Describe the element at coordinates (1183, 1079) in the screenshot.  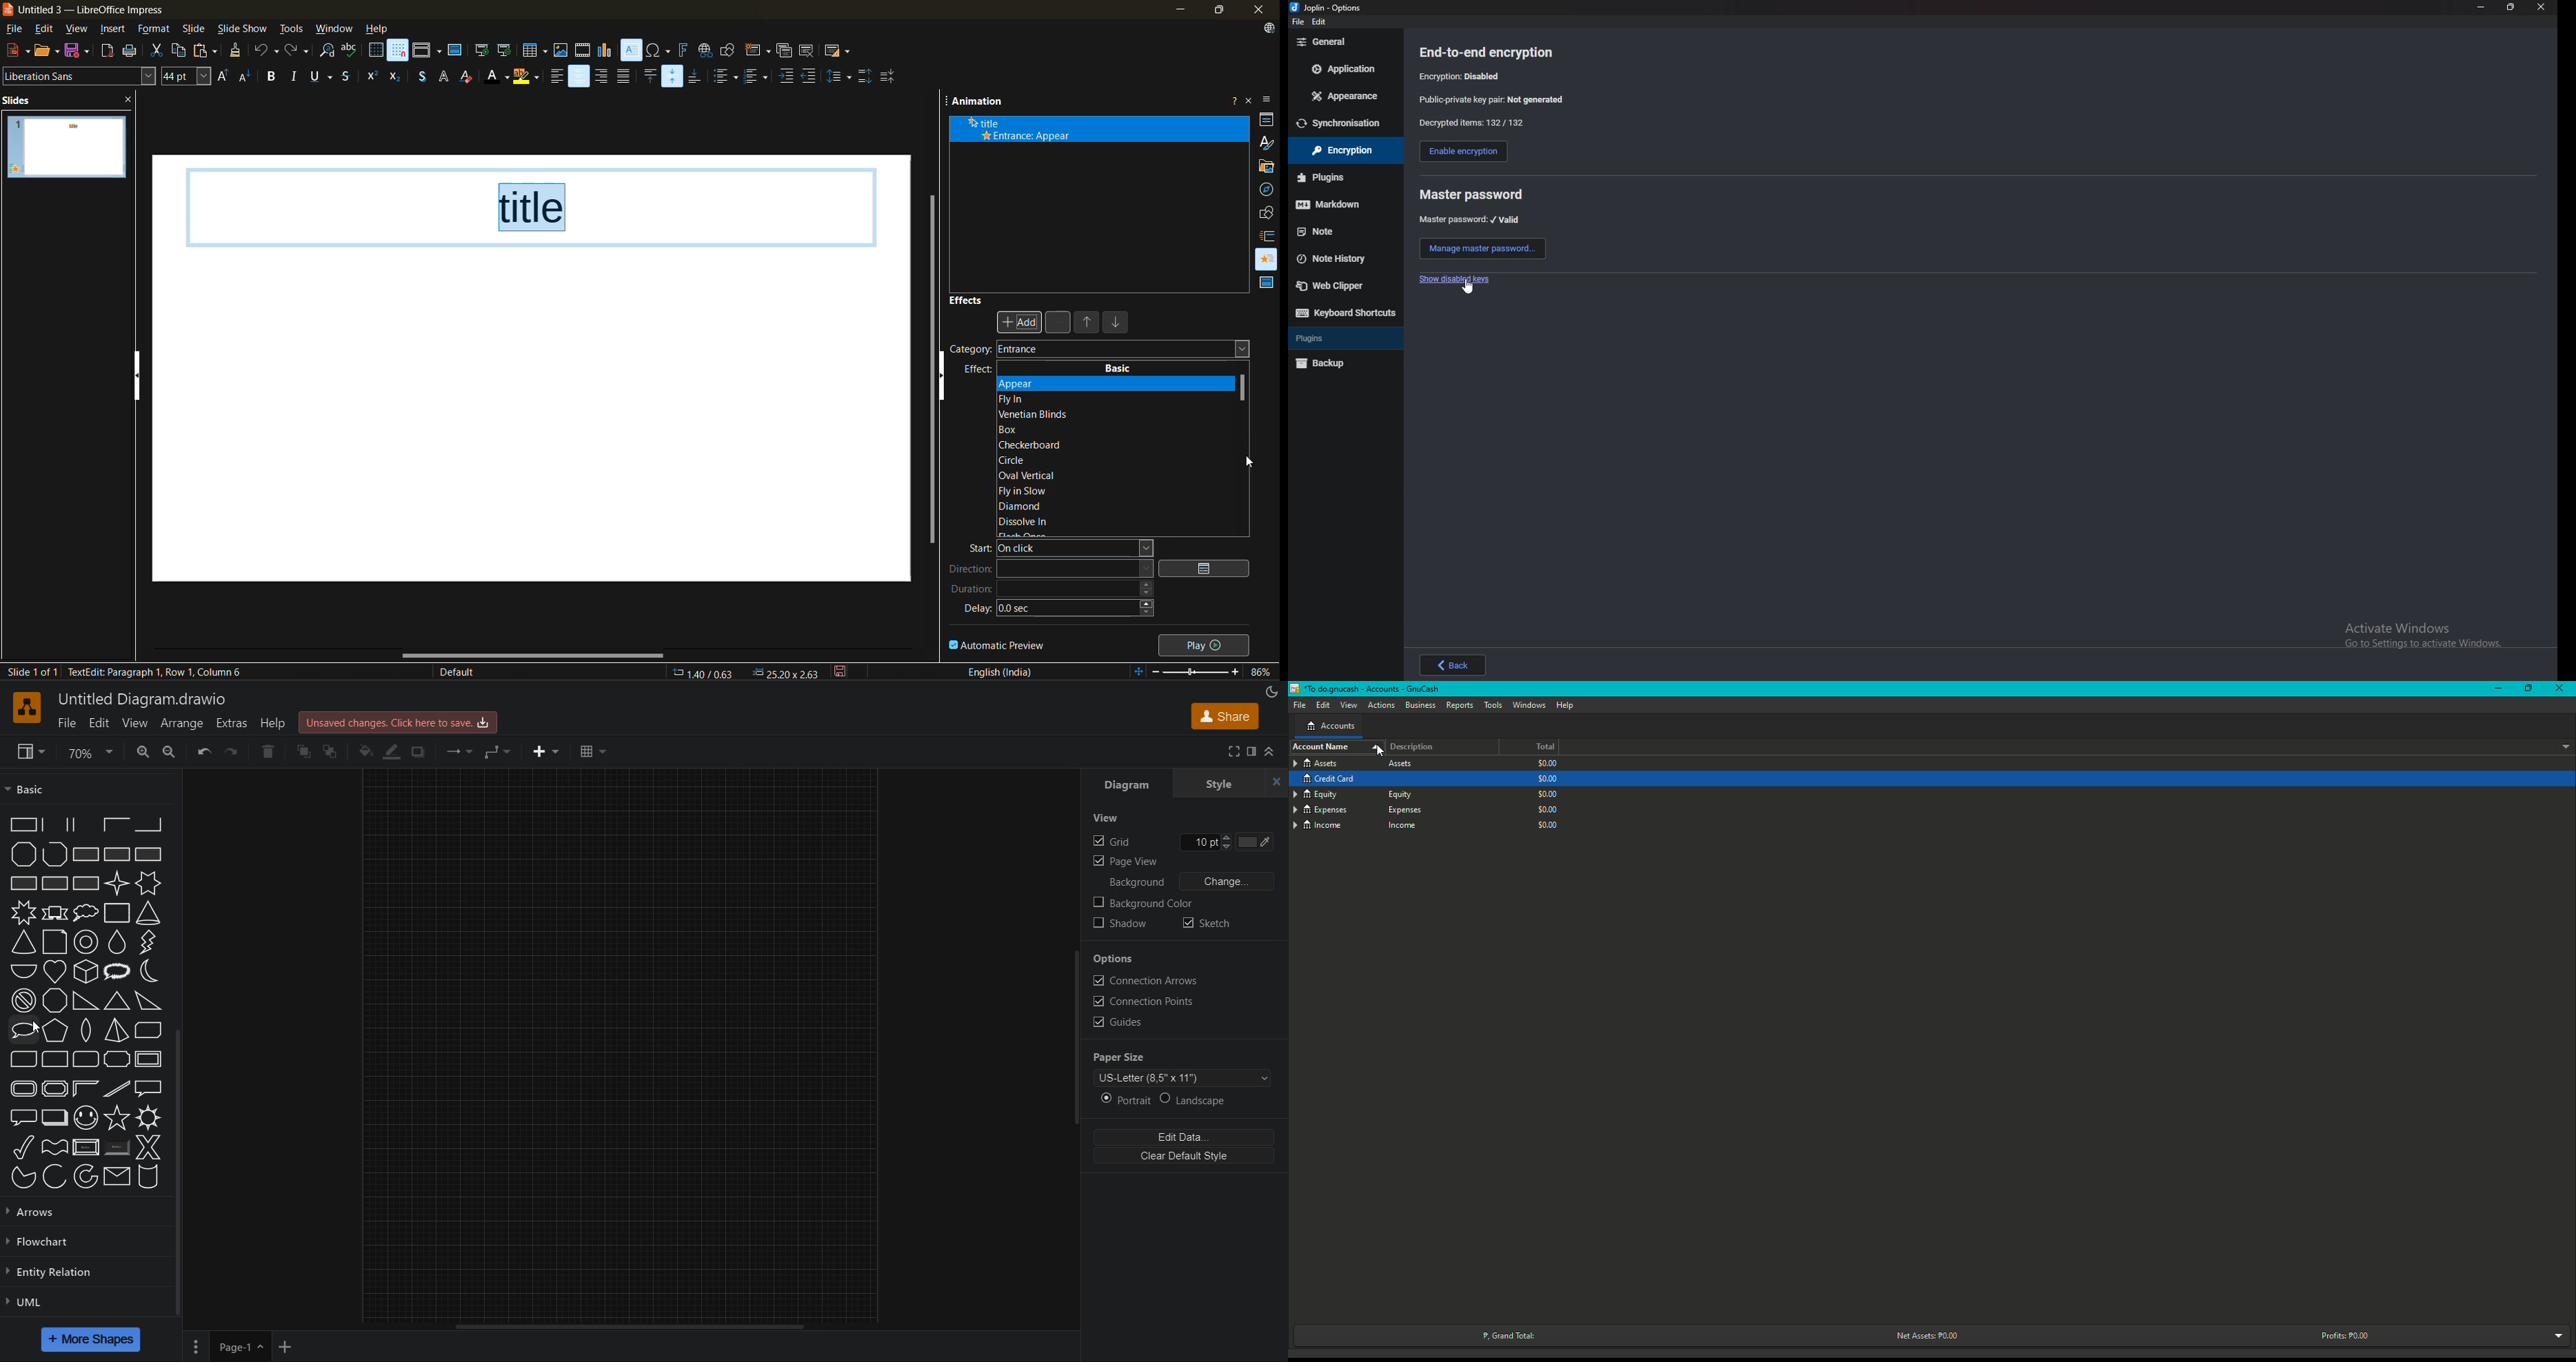
I see `Paper Template` at that location.